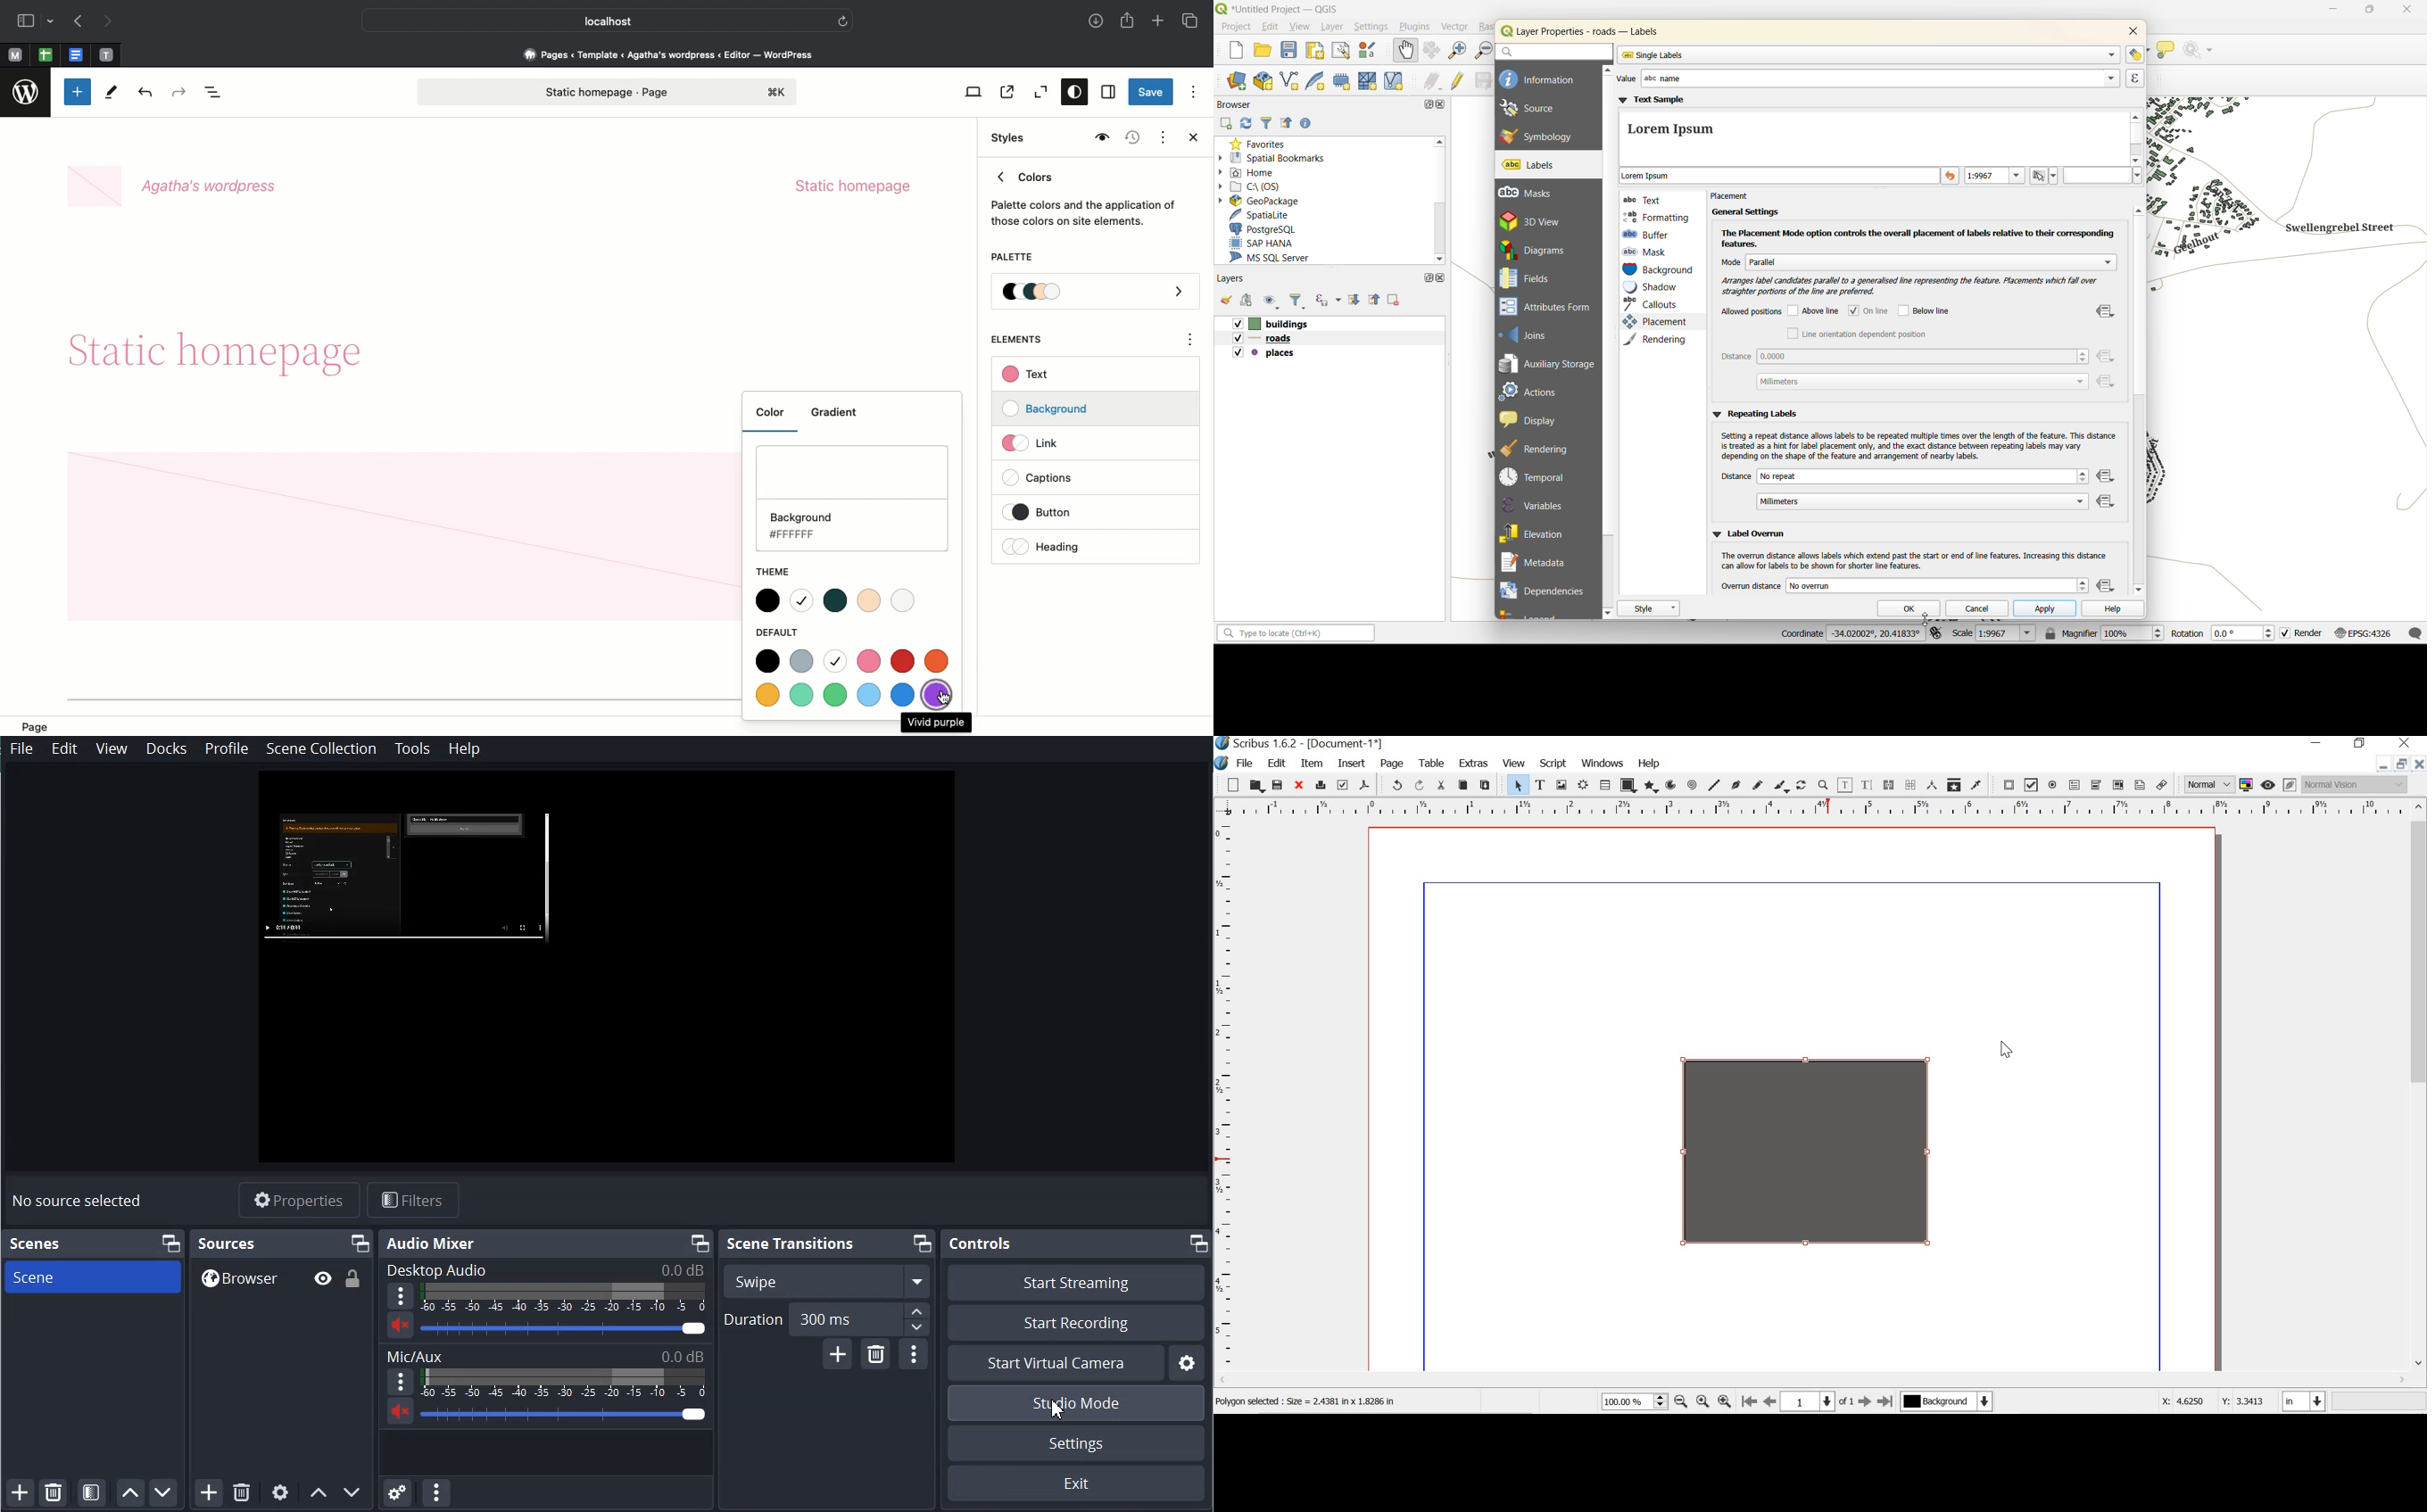 The height and width of the screenshot is (1512, 2436). Describe the element at coordinates (1265, 203) in the screenshot. I see `geopackage` at that location.